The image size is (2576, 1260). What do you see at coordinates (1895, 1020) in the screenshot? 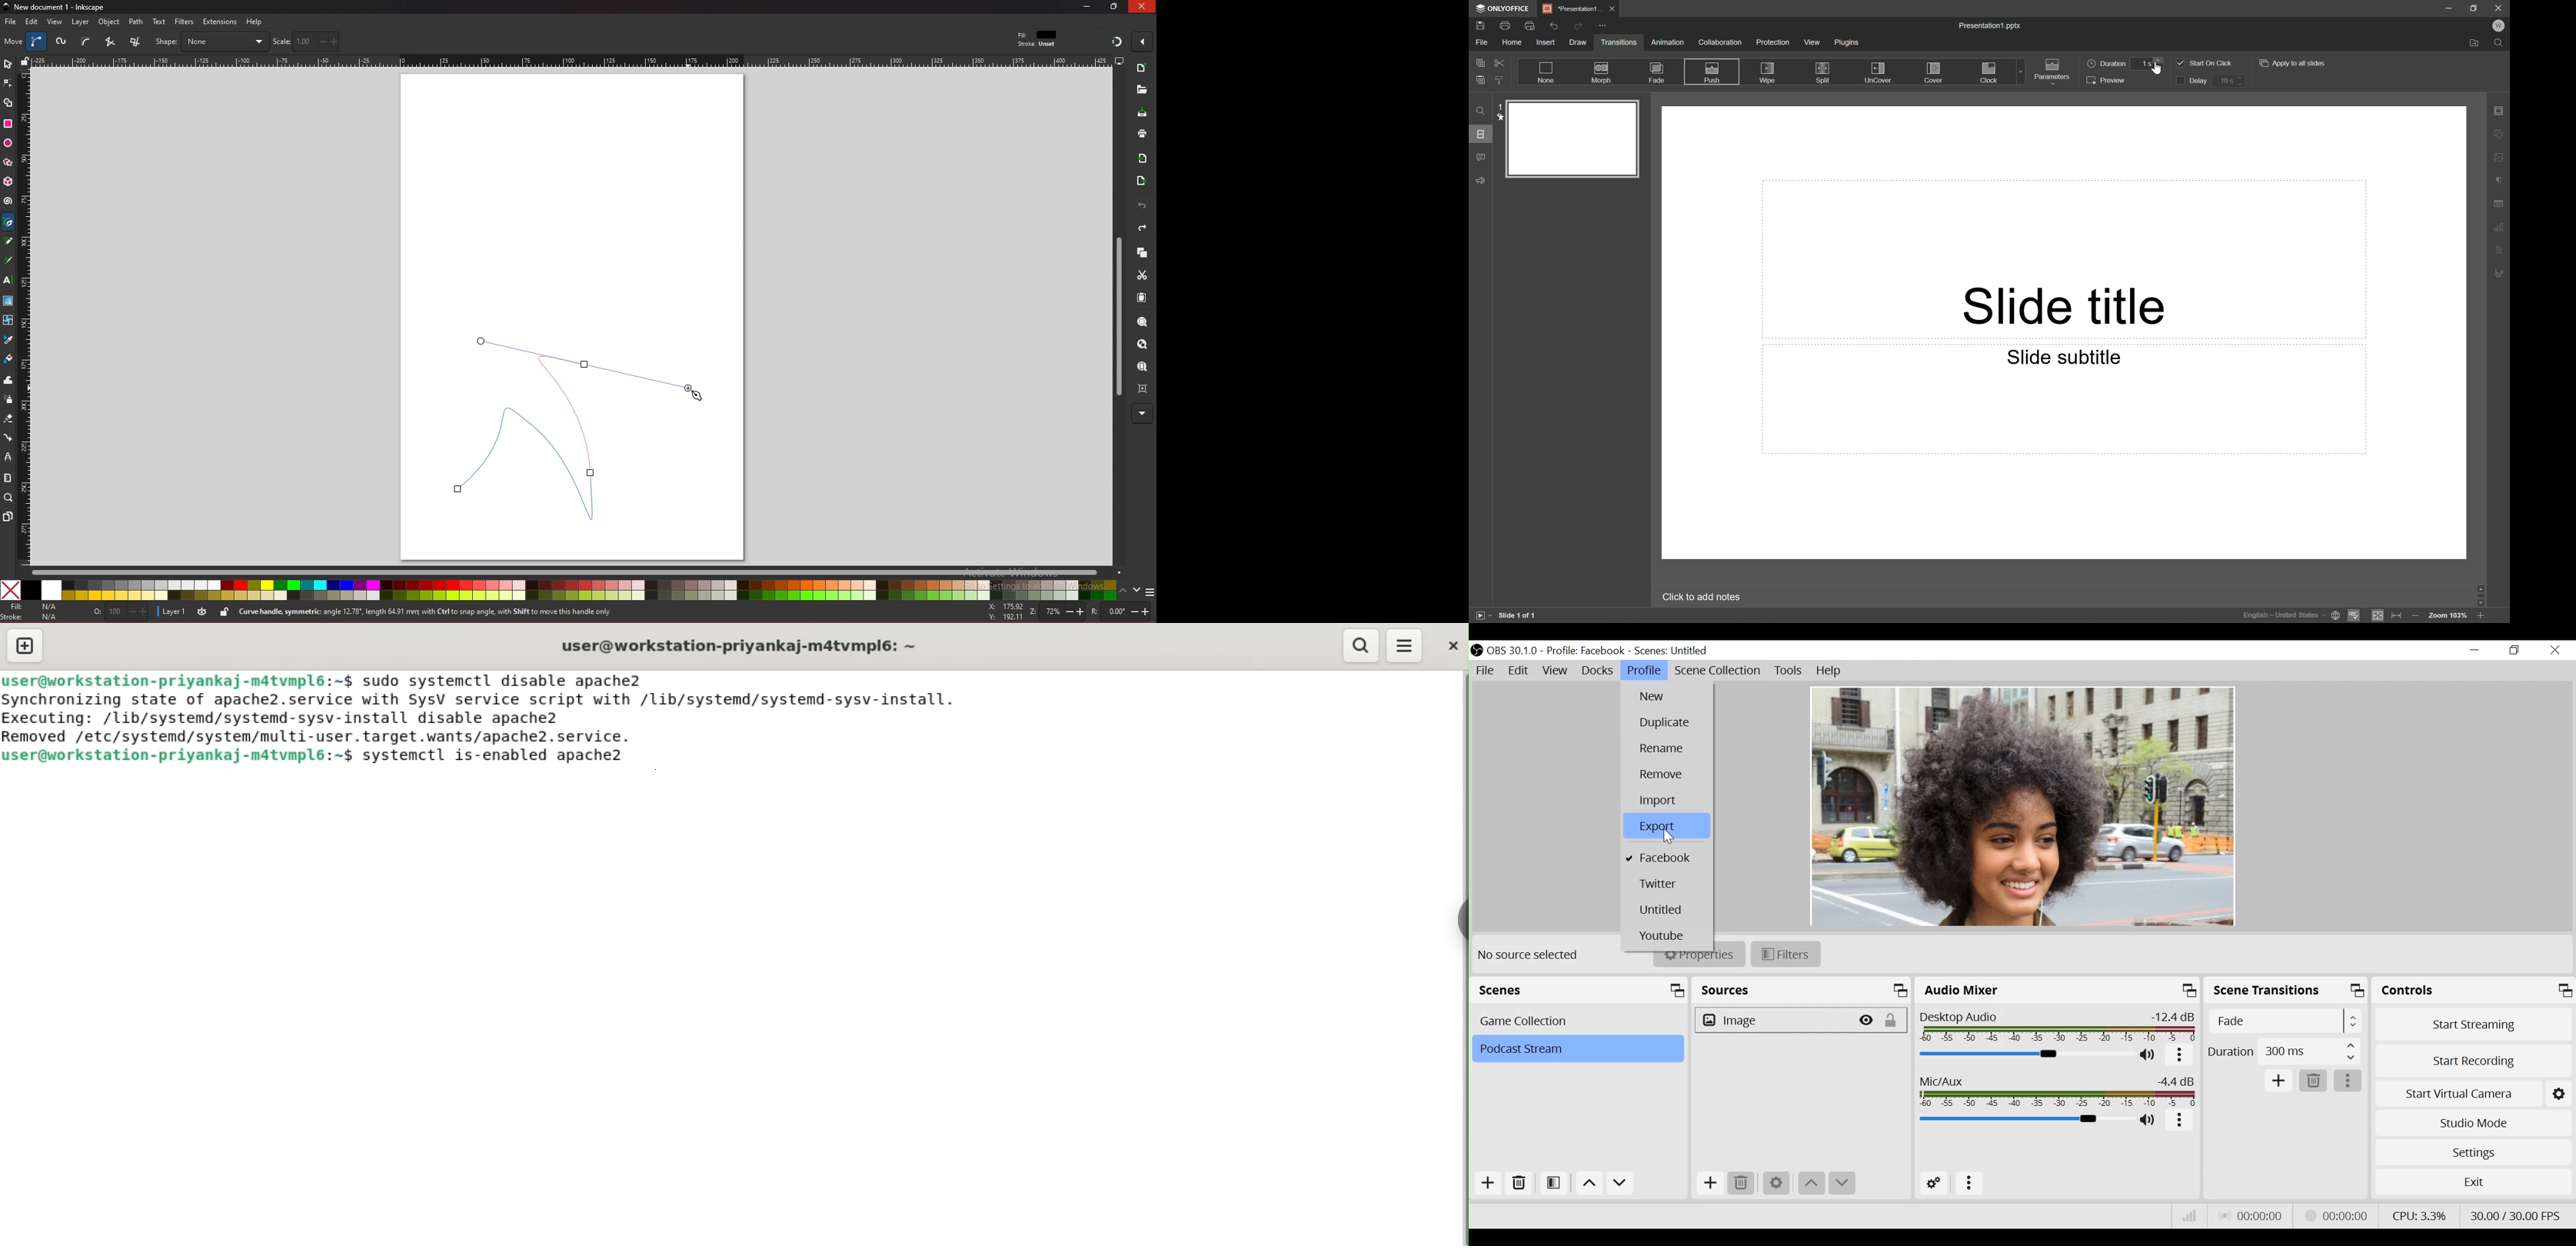
I see `(un)lock` at bounding box center [1895, 1020].